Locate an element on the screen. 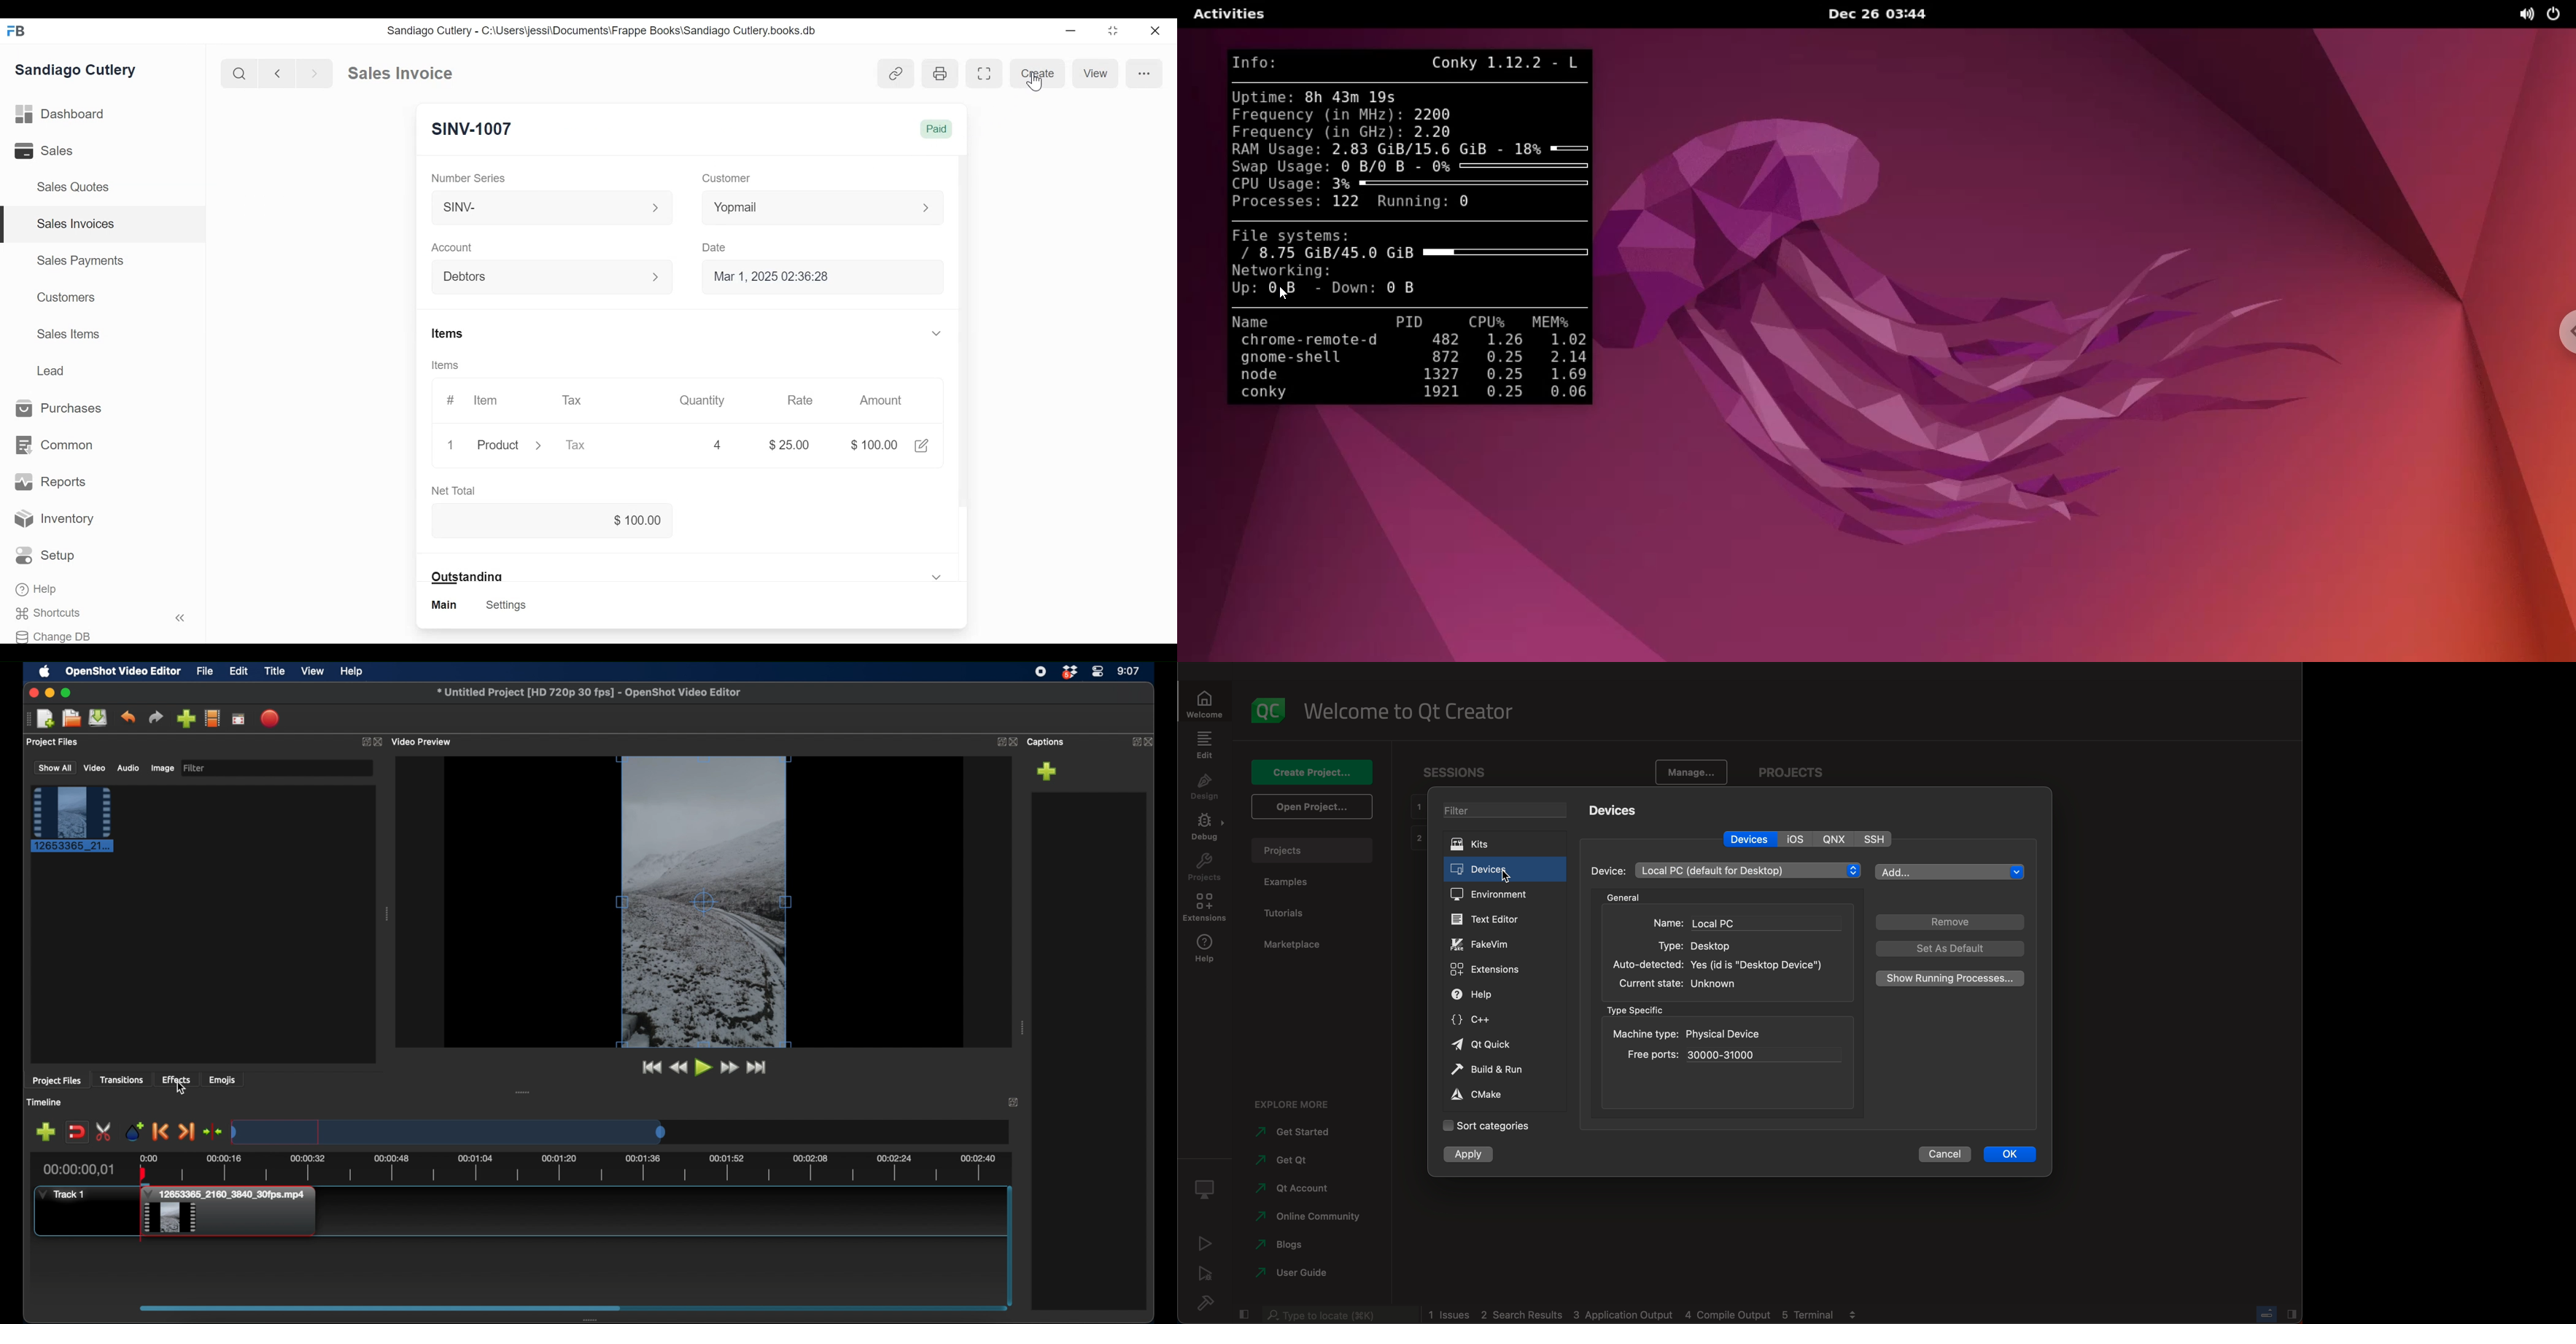 The width and height of the screenshot is (2576, 1344). Purchases is located at coordinates (59, 408).